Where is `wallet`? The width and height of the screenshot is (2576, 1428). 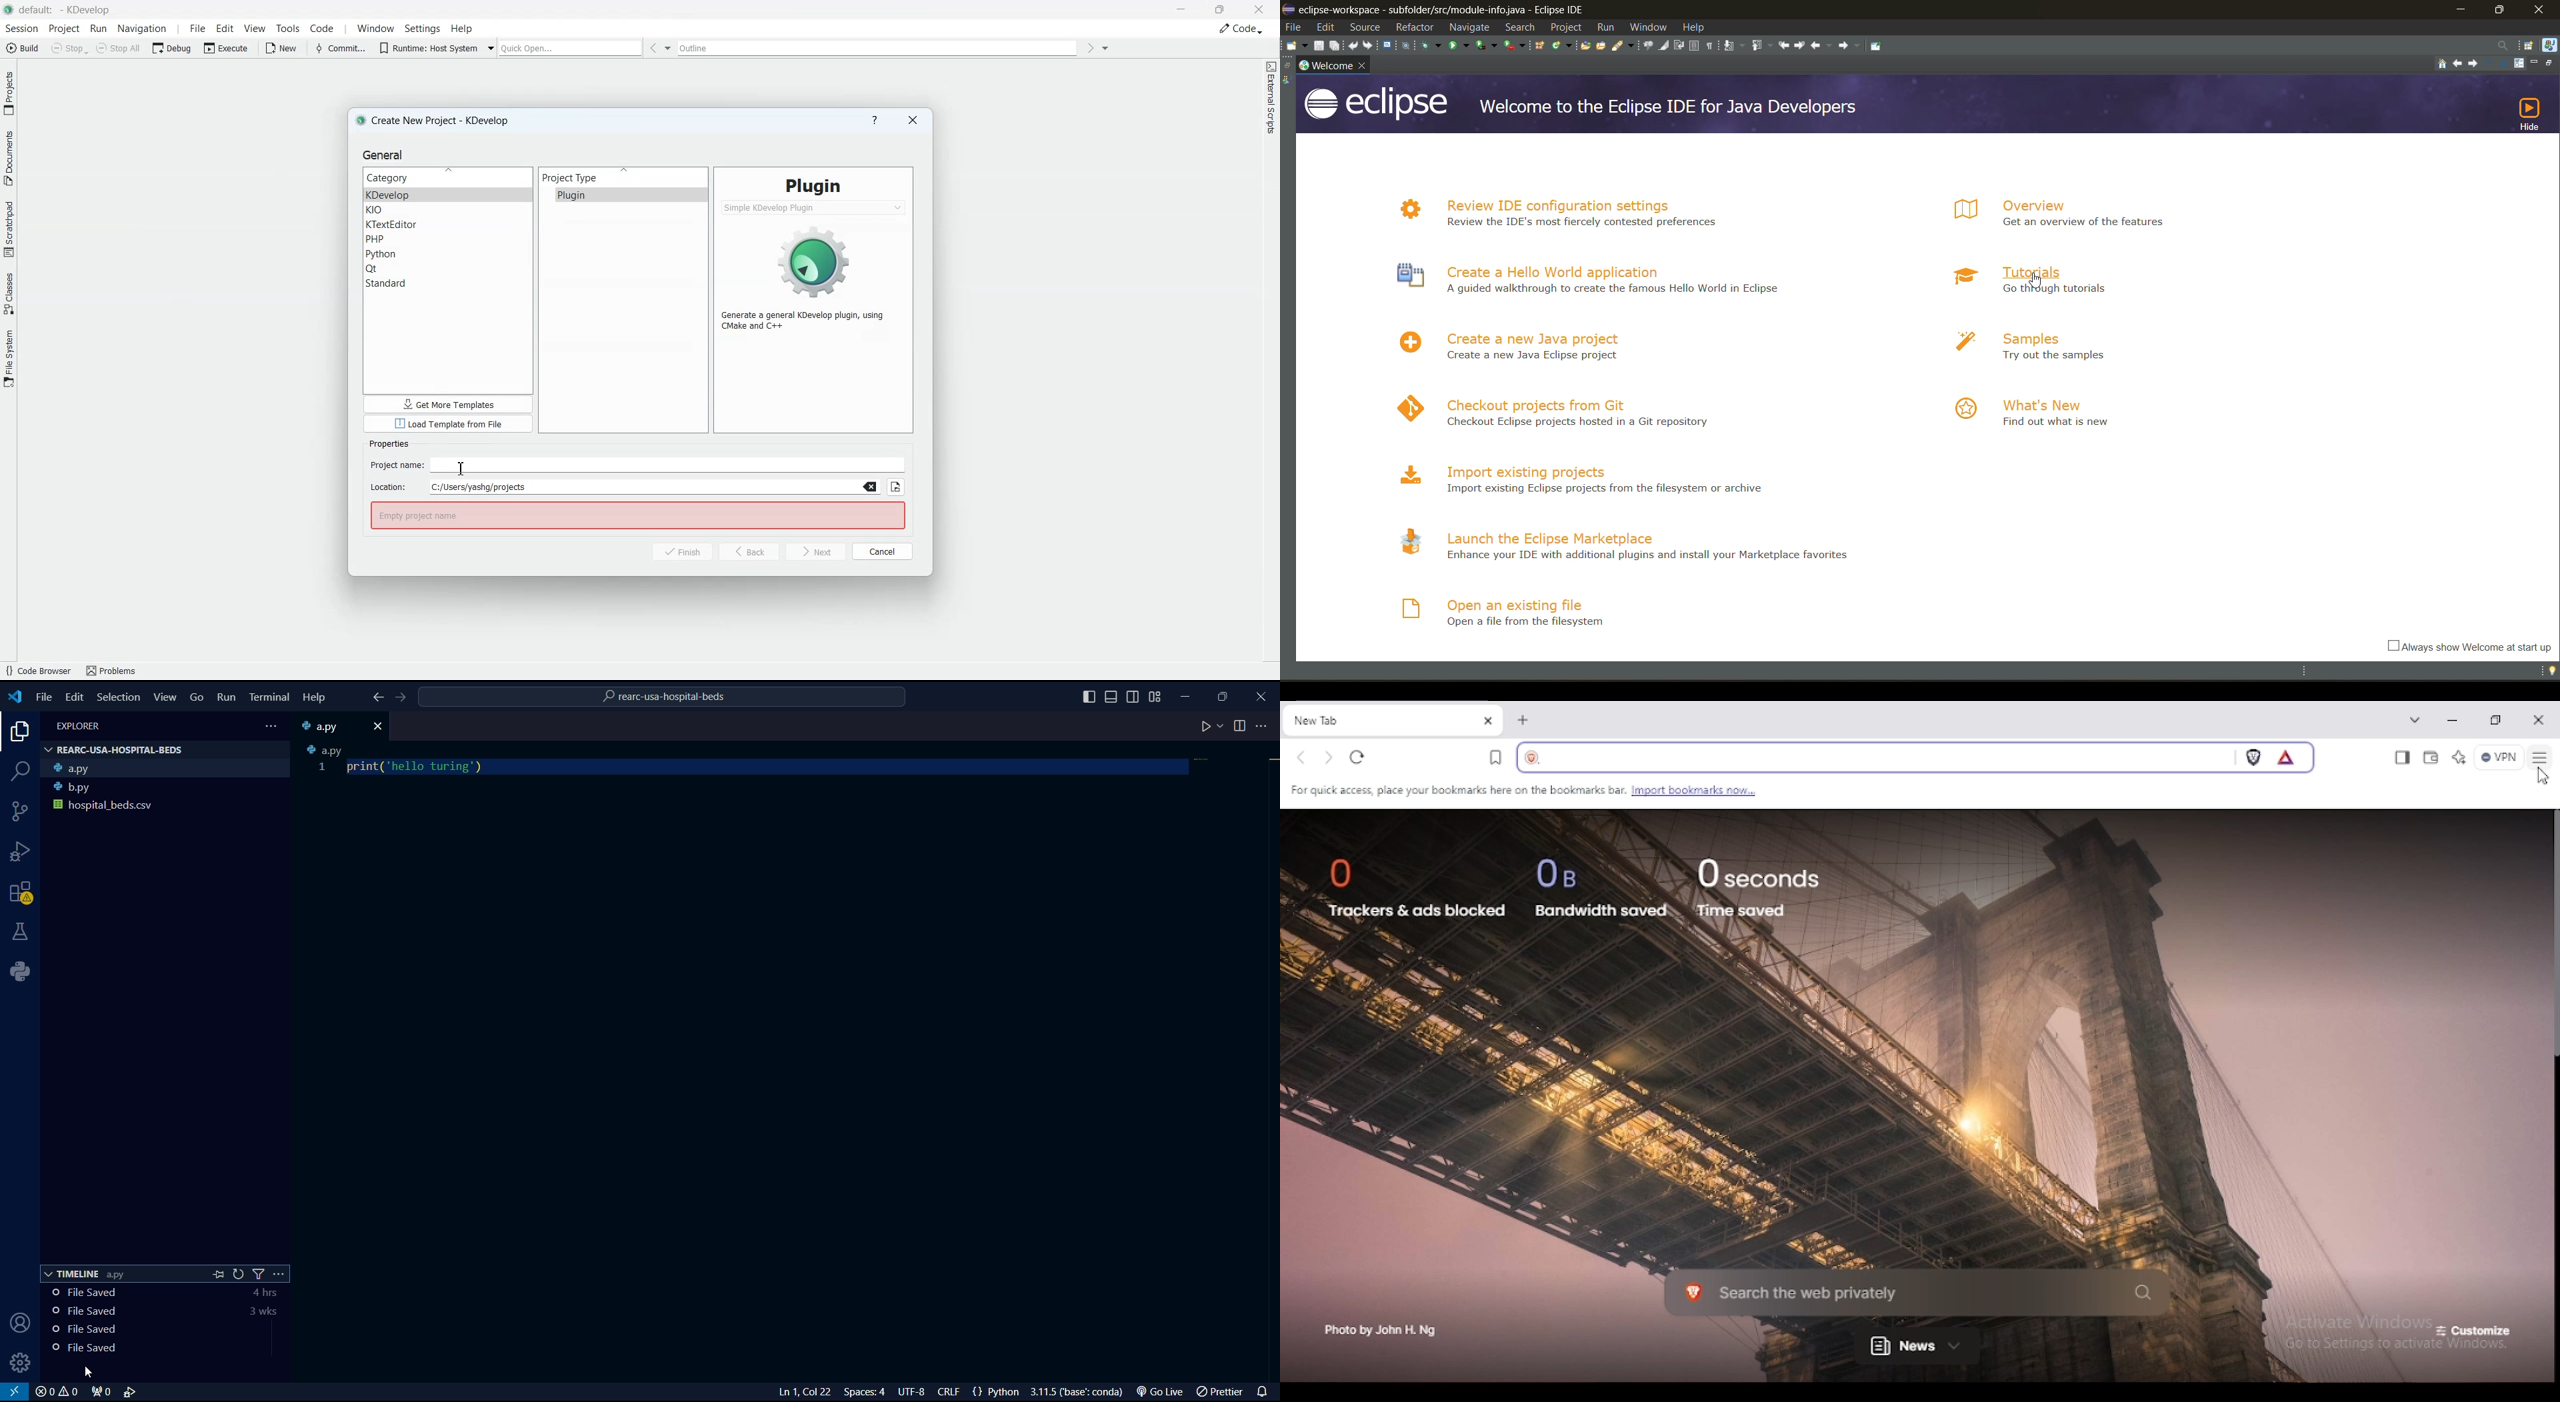 wallet is located at coordinates (2431, 759).